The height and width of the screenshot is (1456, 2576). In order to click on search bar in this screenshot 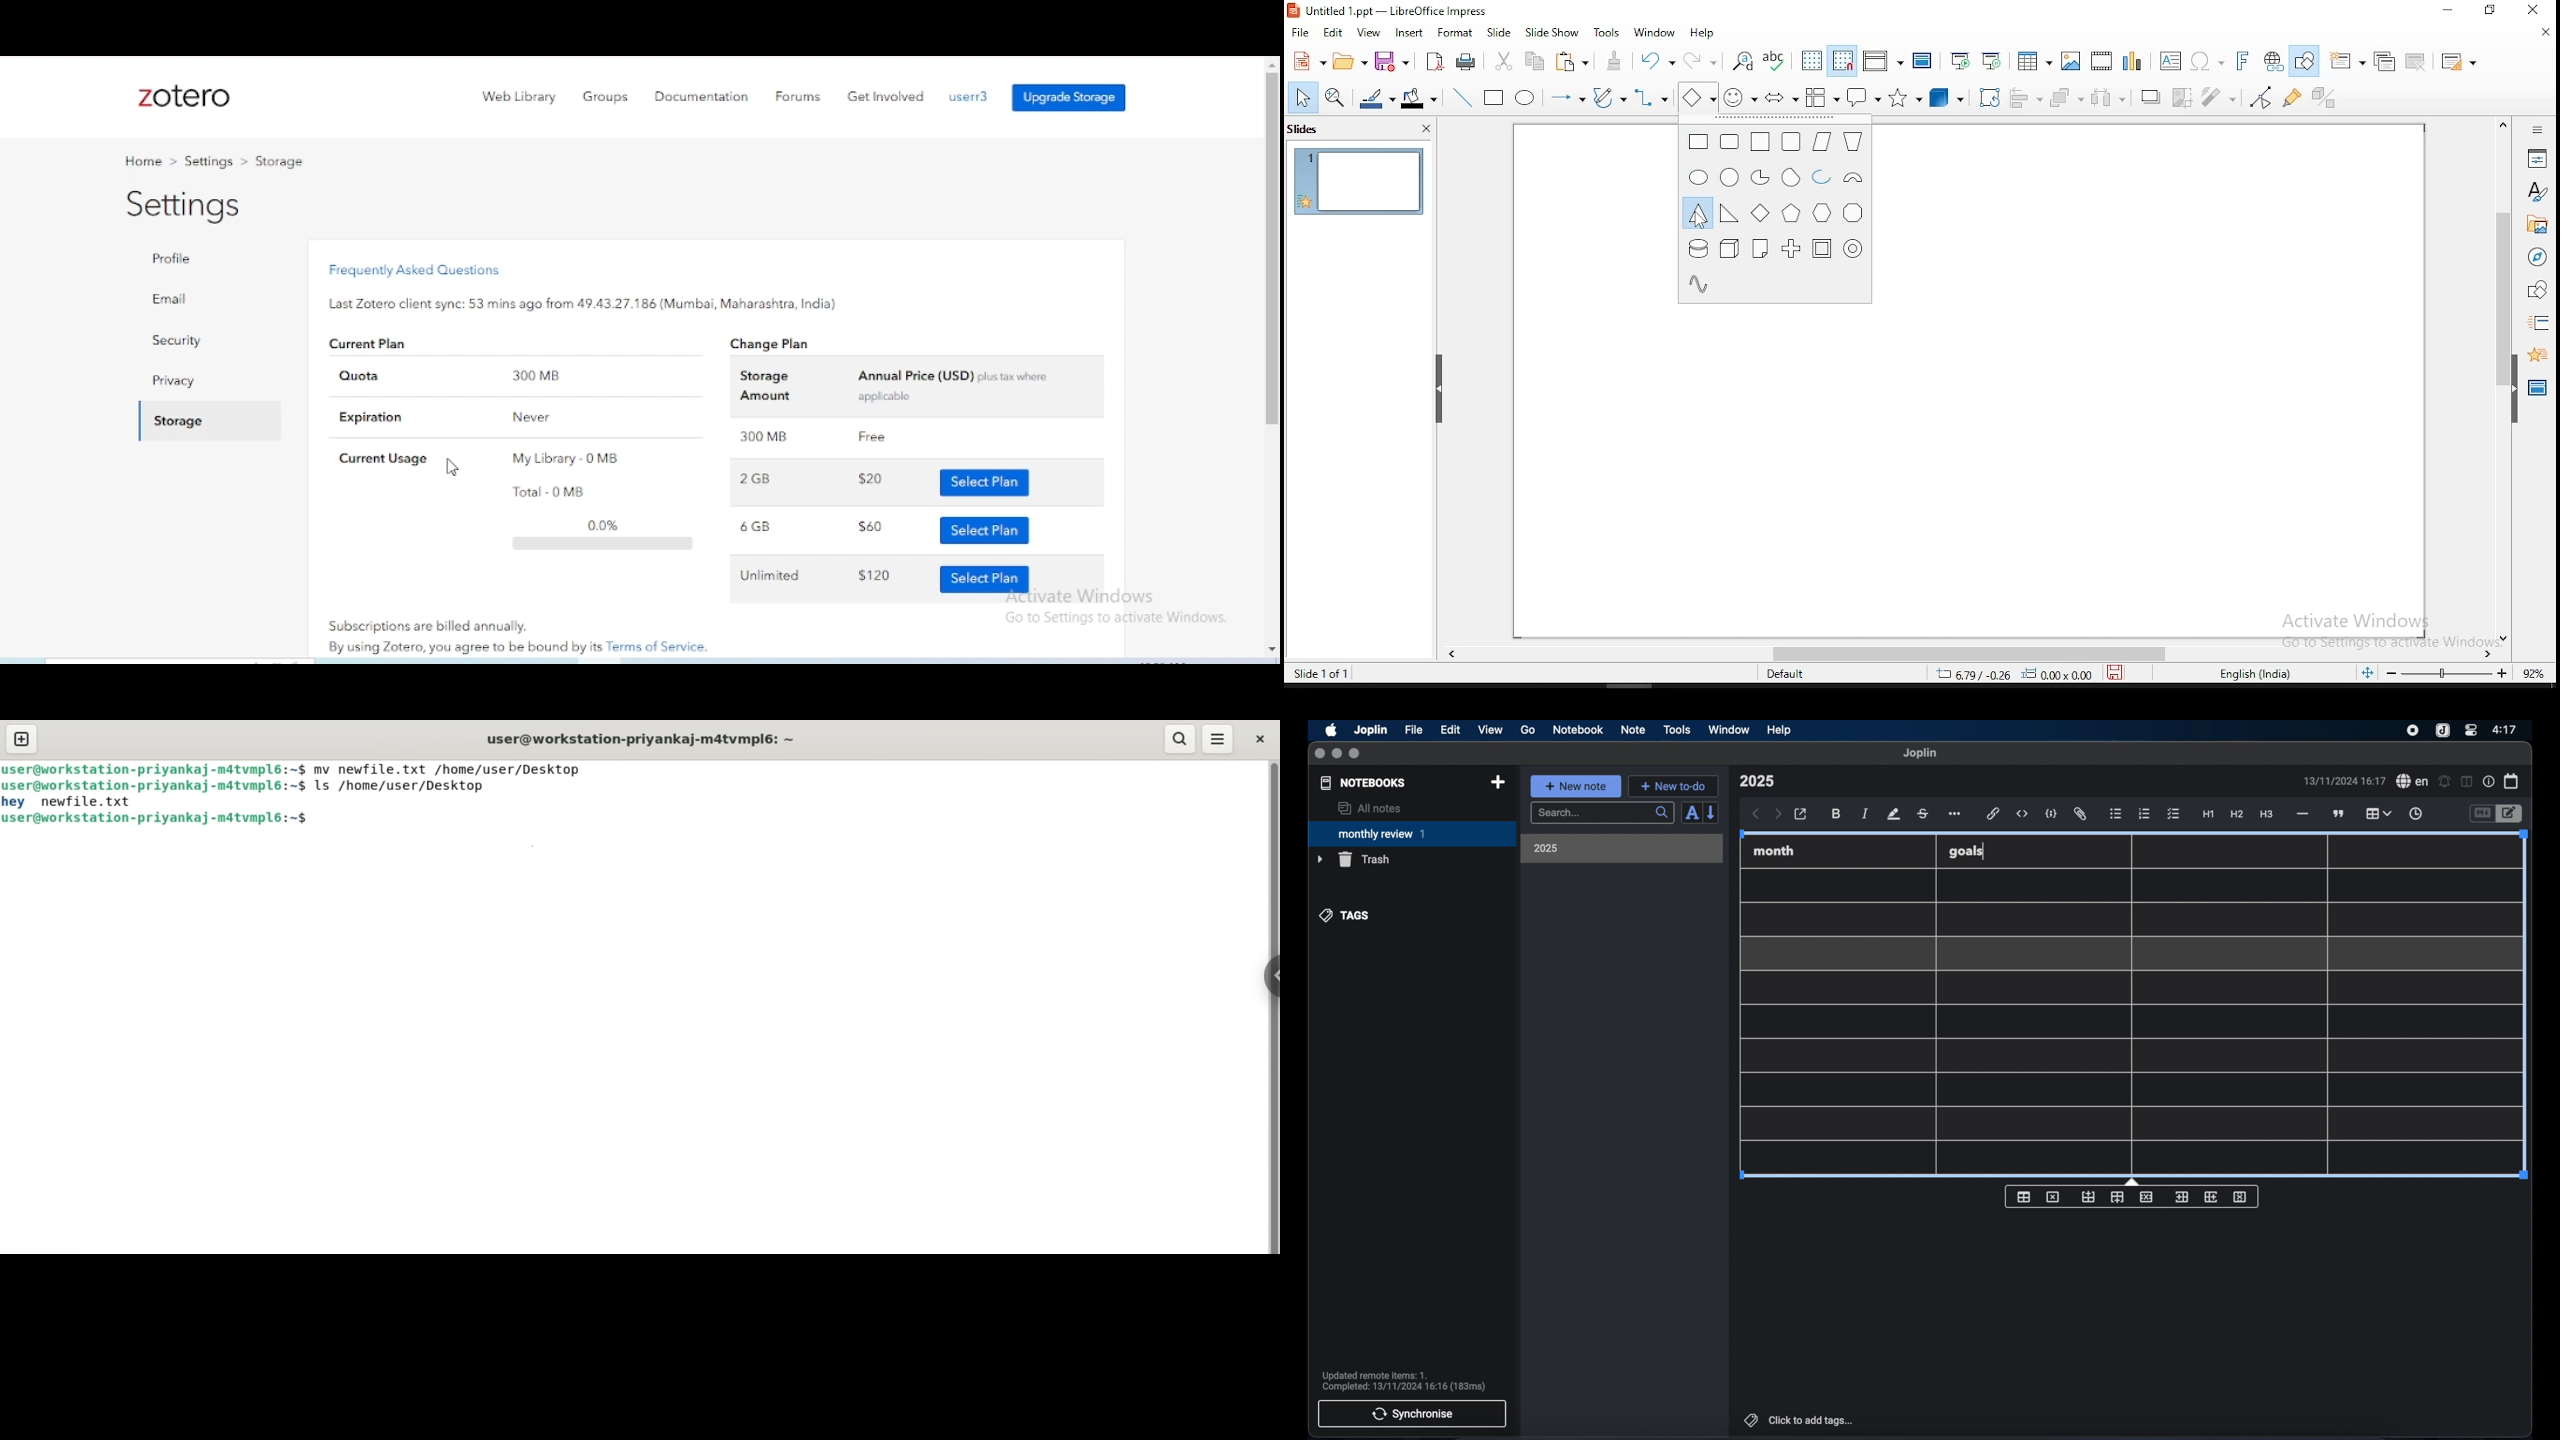, I will do `click(1602, 814)`.